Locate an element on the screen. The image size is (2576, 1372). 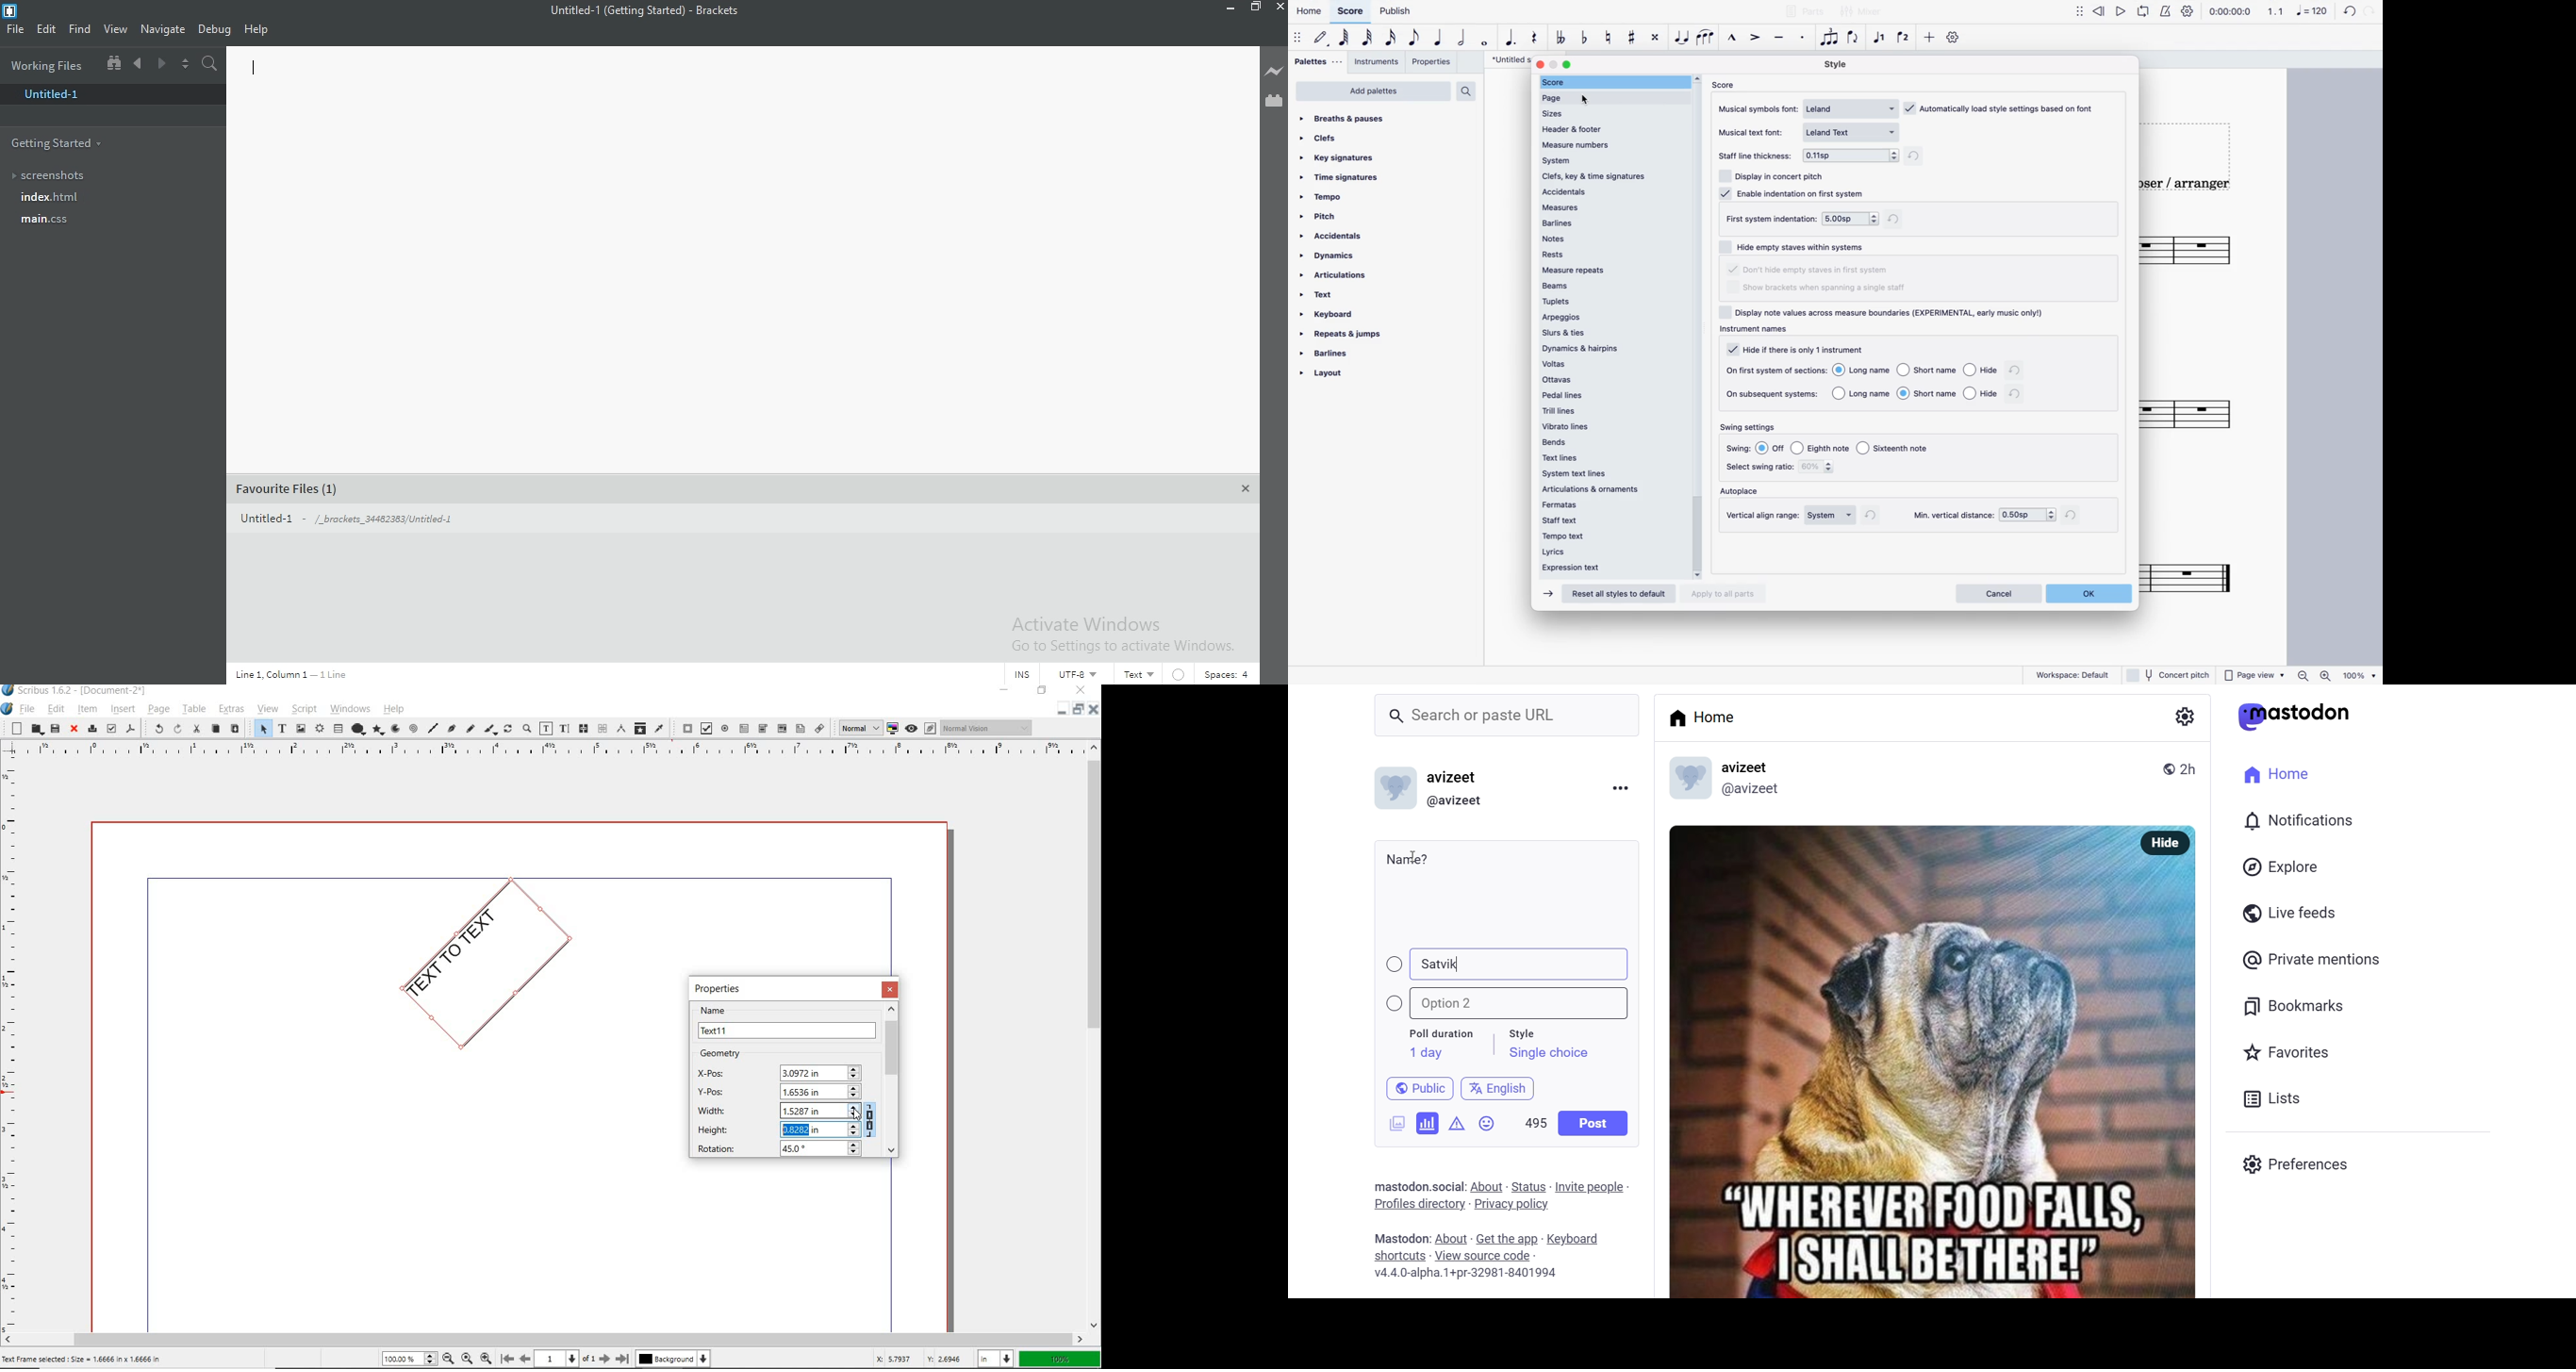
eye dropper is located at coordinates (661, 730).